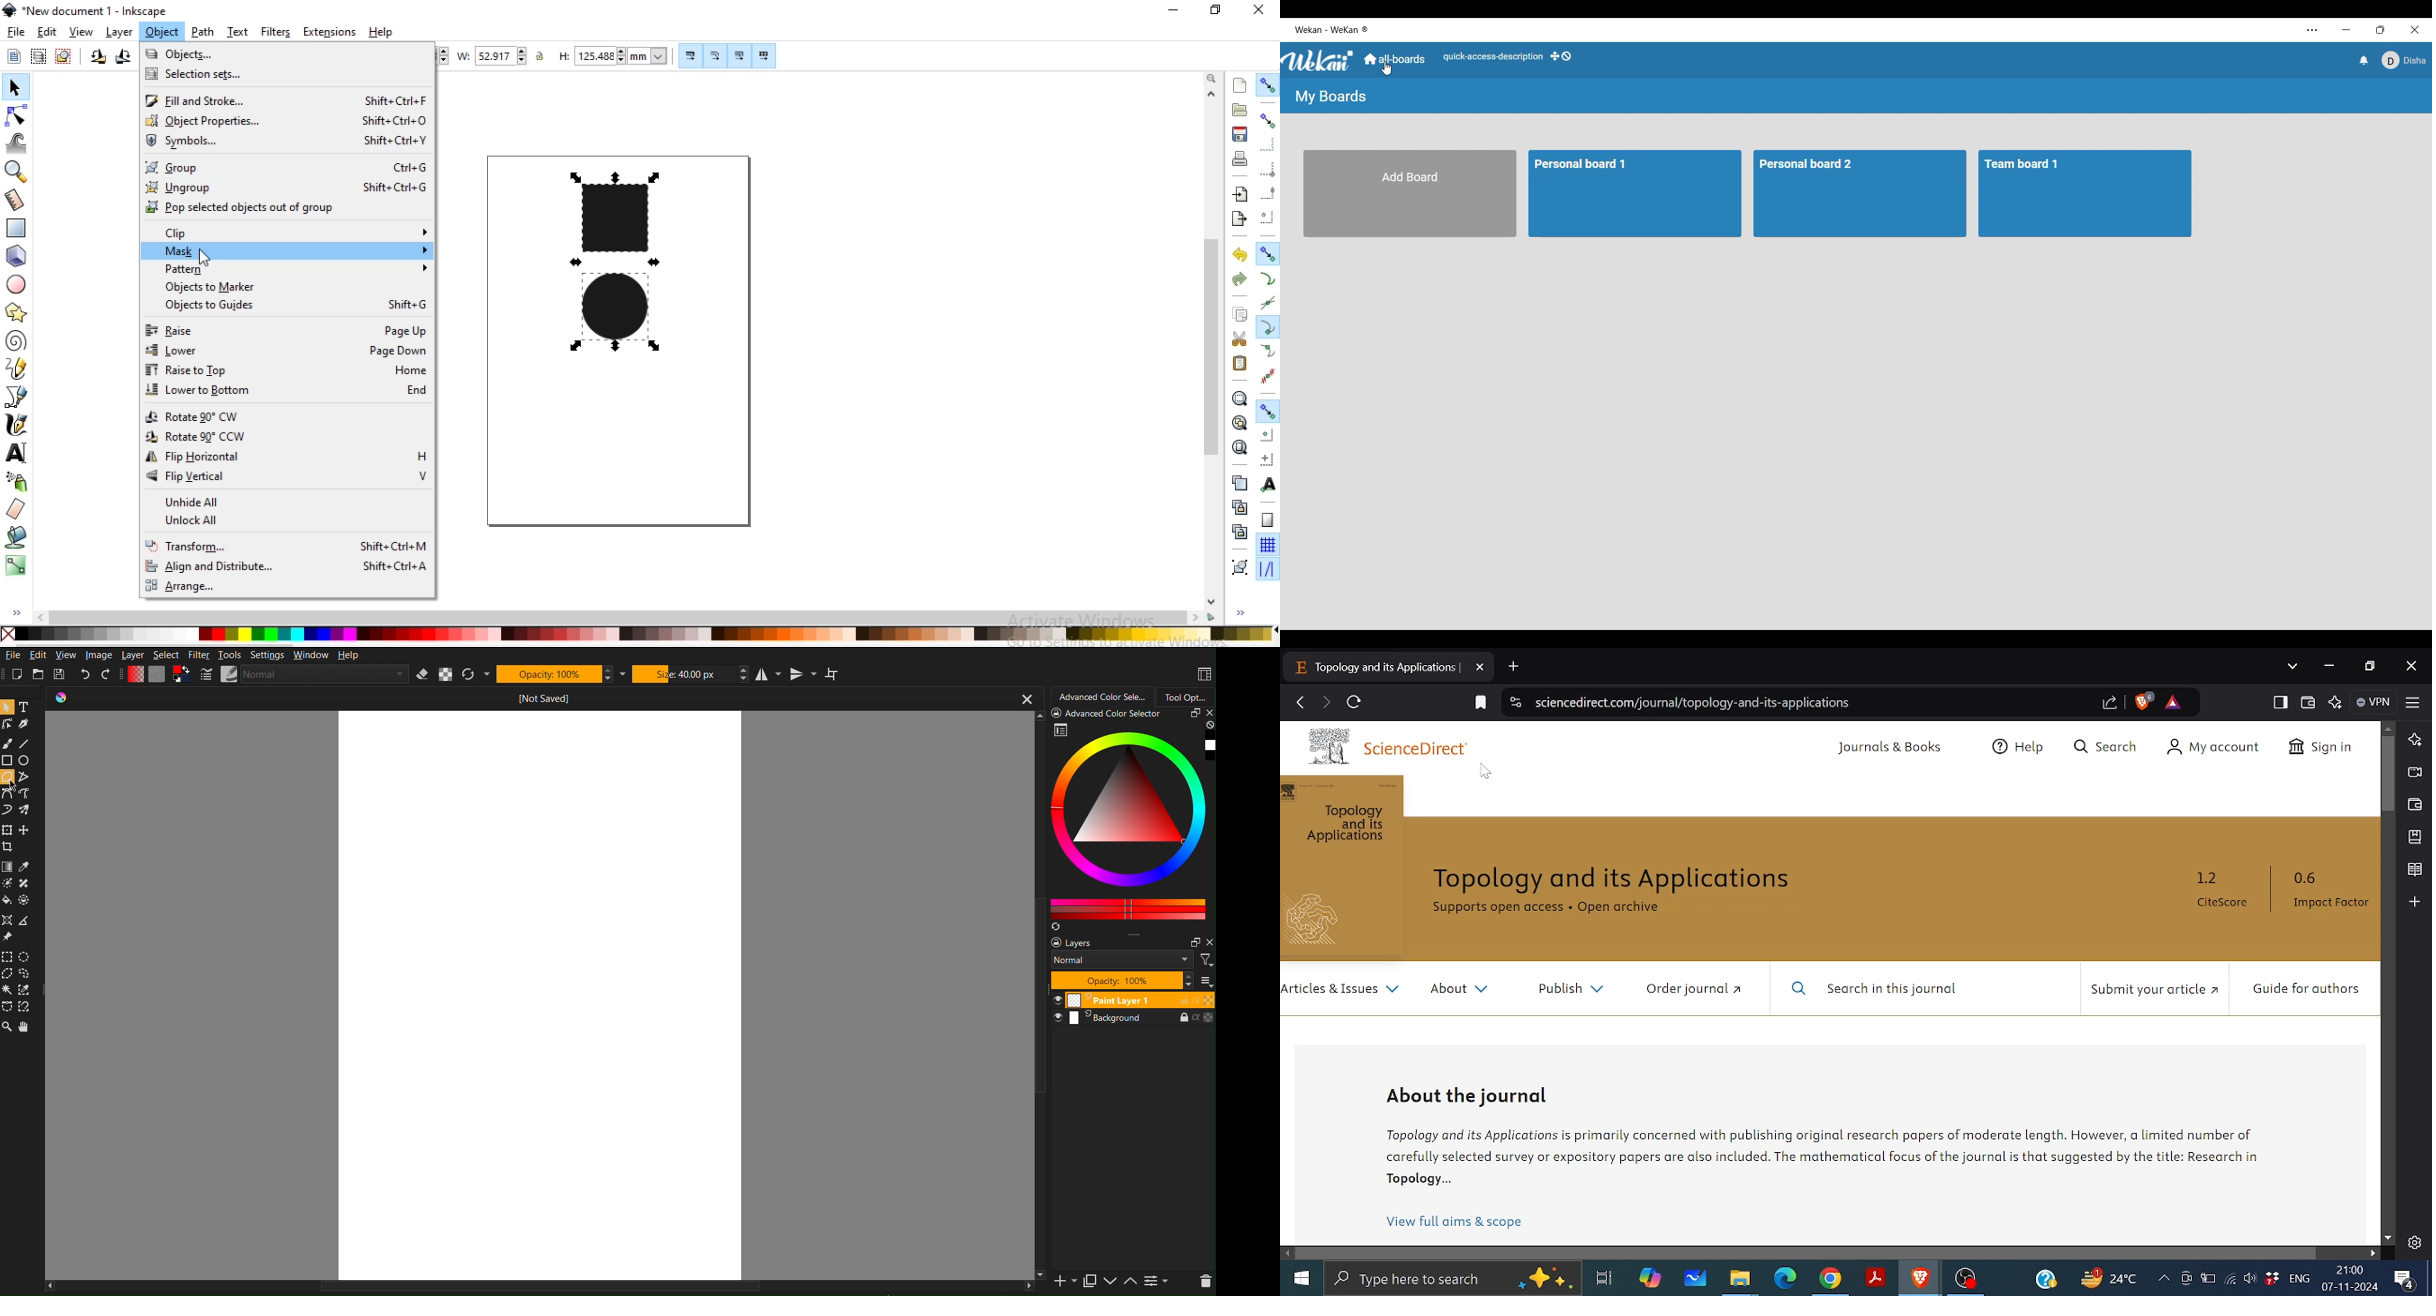 The width and height of the screenshot is (2436, 1316). Describe the element at coordinates (14, 340) in the screenshot. I see `create spiral ` at that location.